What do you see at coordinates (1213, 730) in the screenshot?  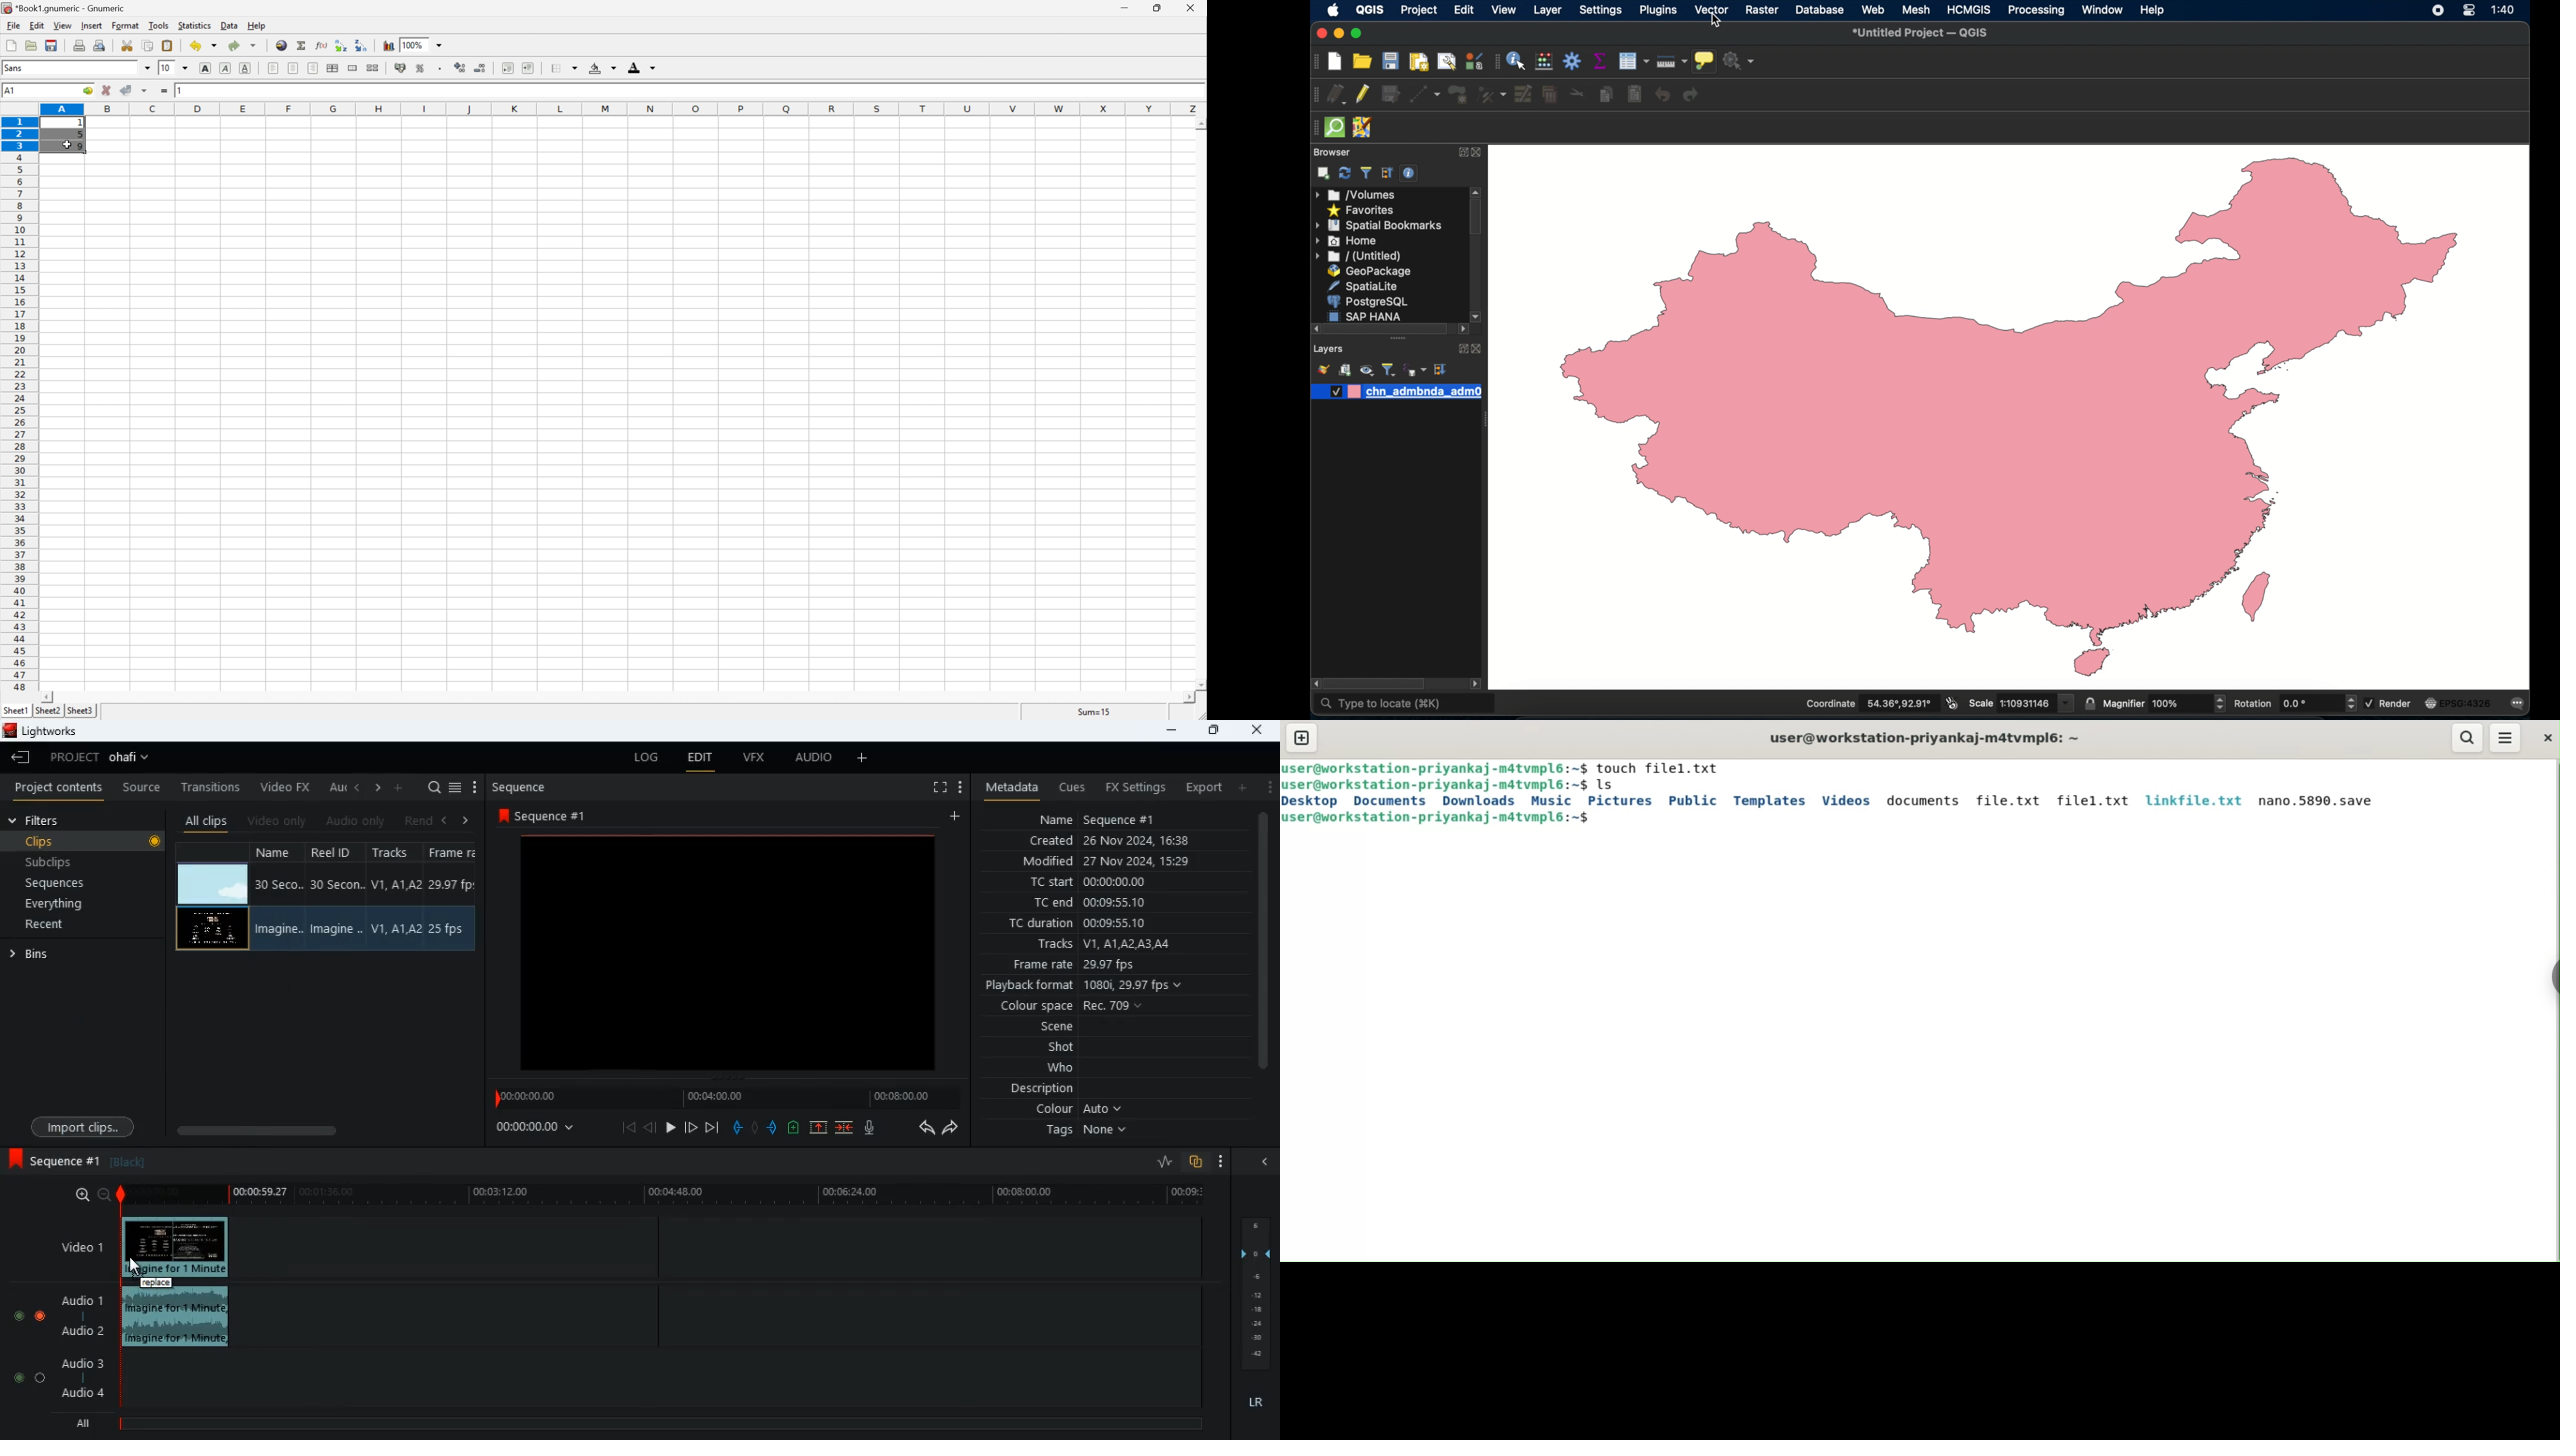 I see `maximize` at bounding box center [1213, 730].